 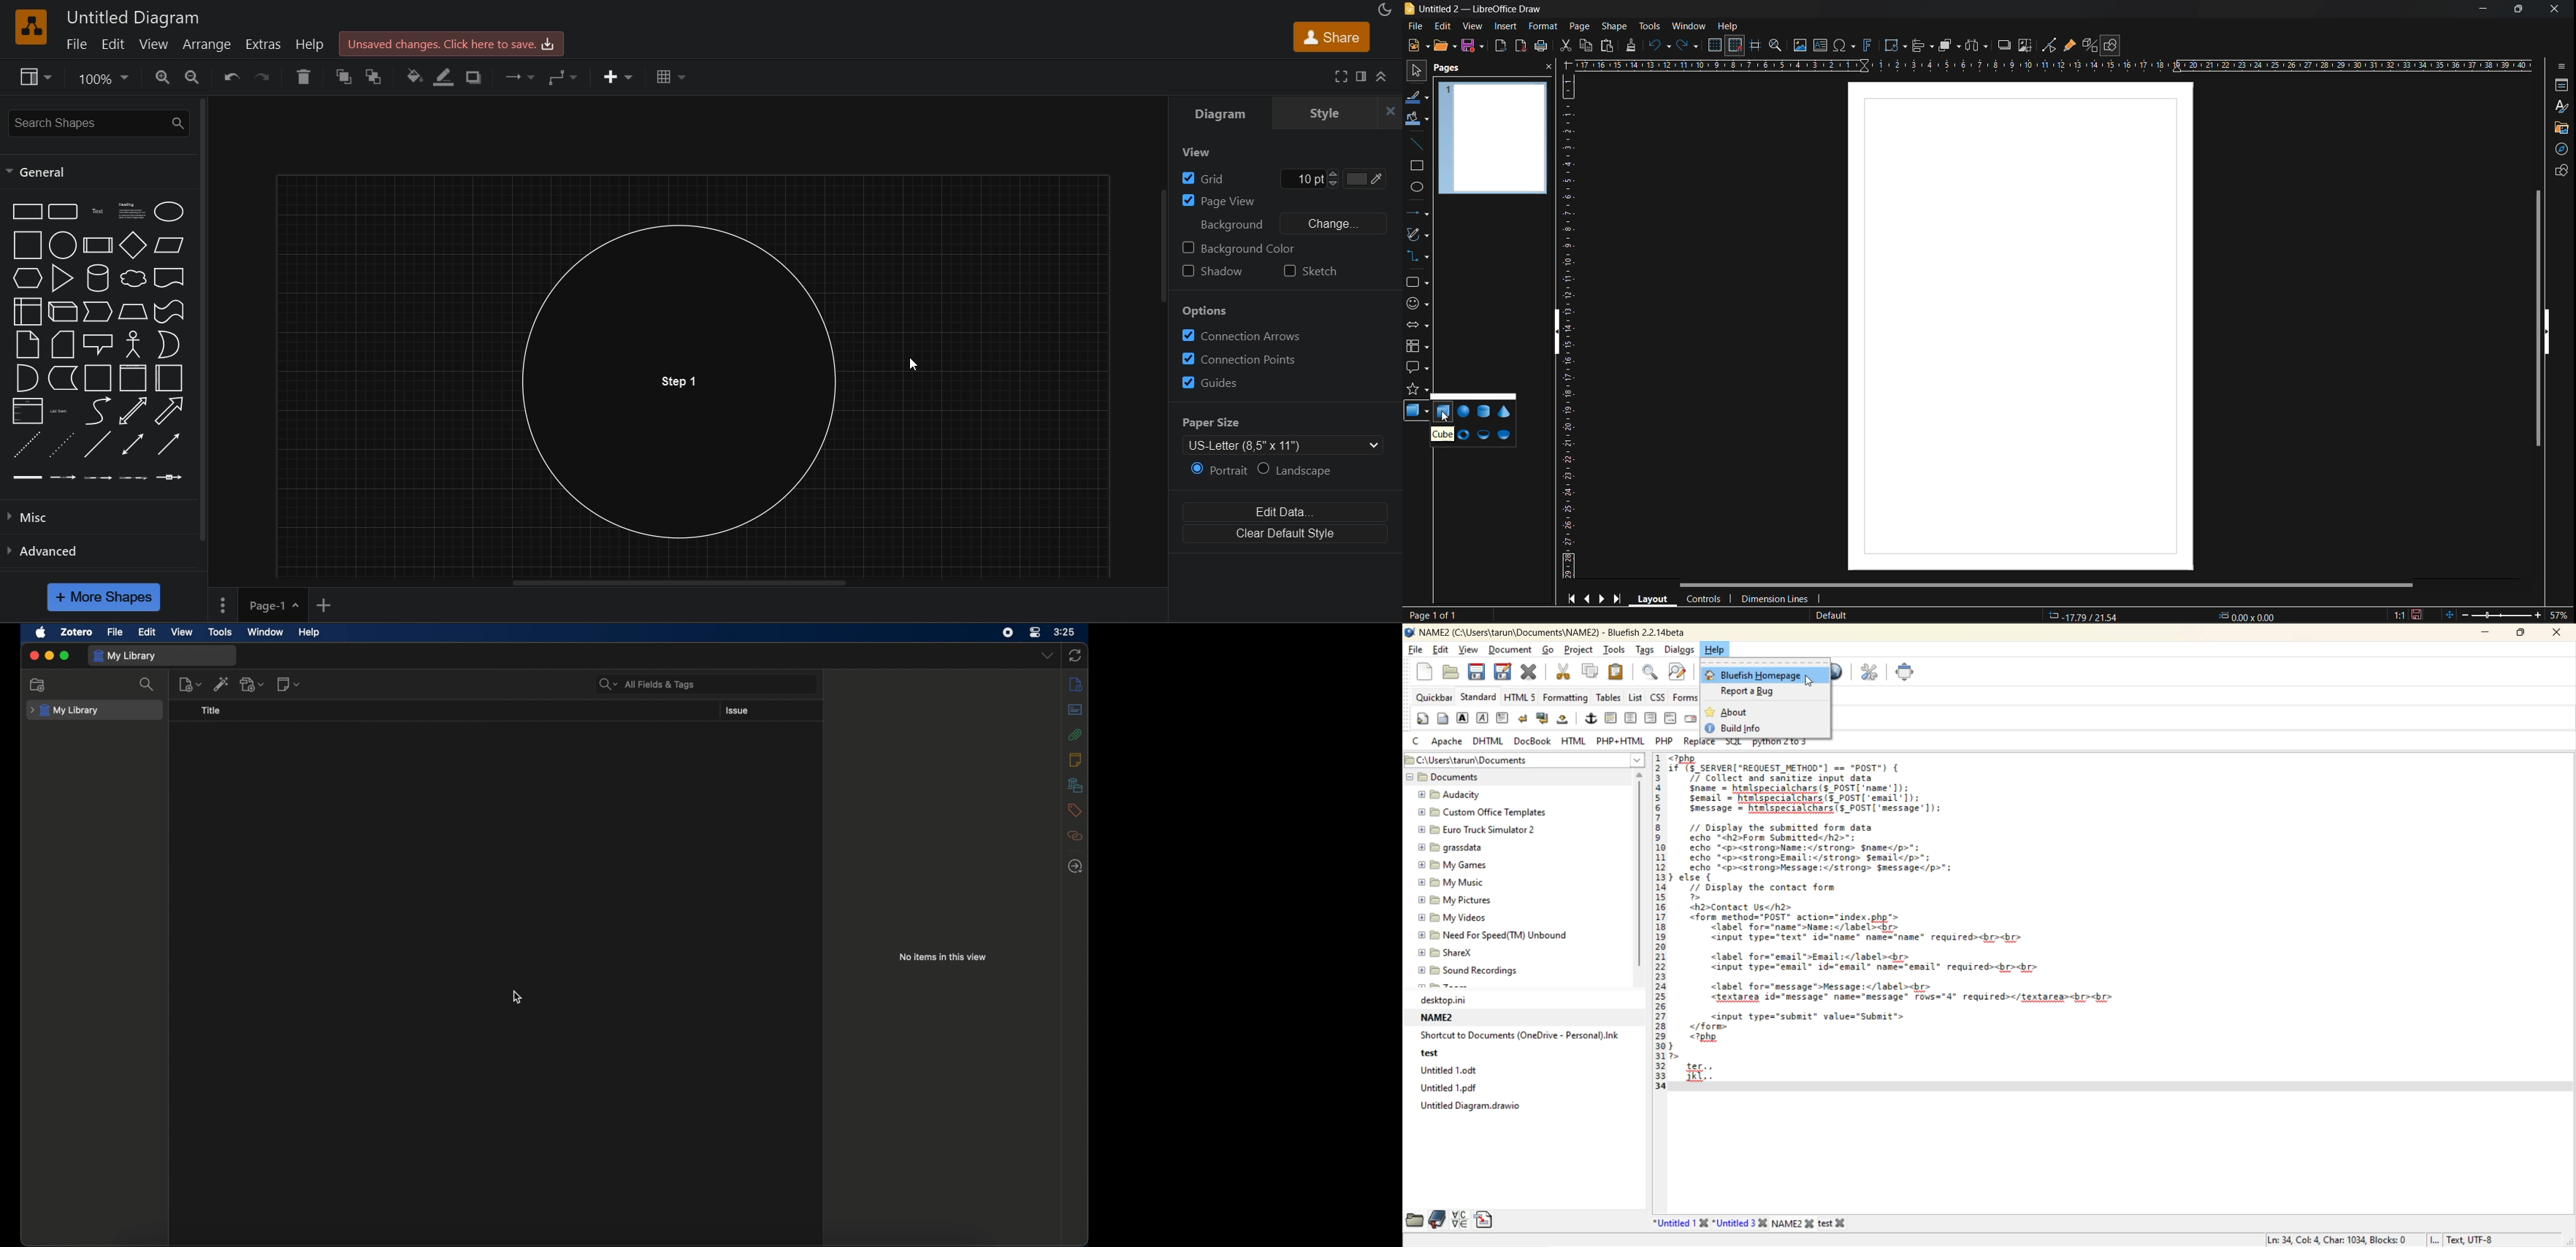 I want to click on attachments, so click(x=1074, y=734).